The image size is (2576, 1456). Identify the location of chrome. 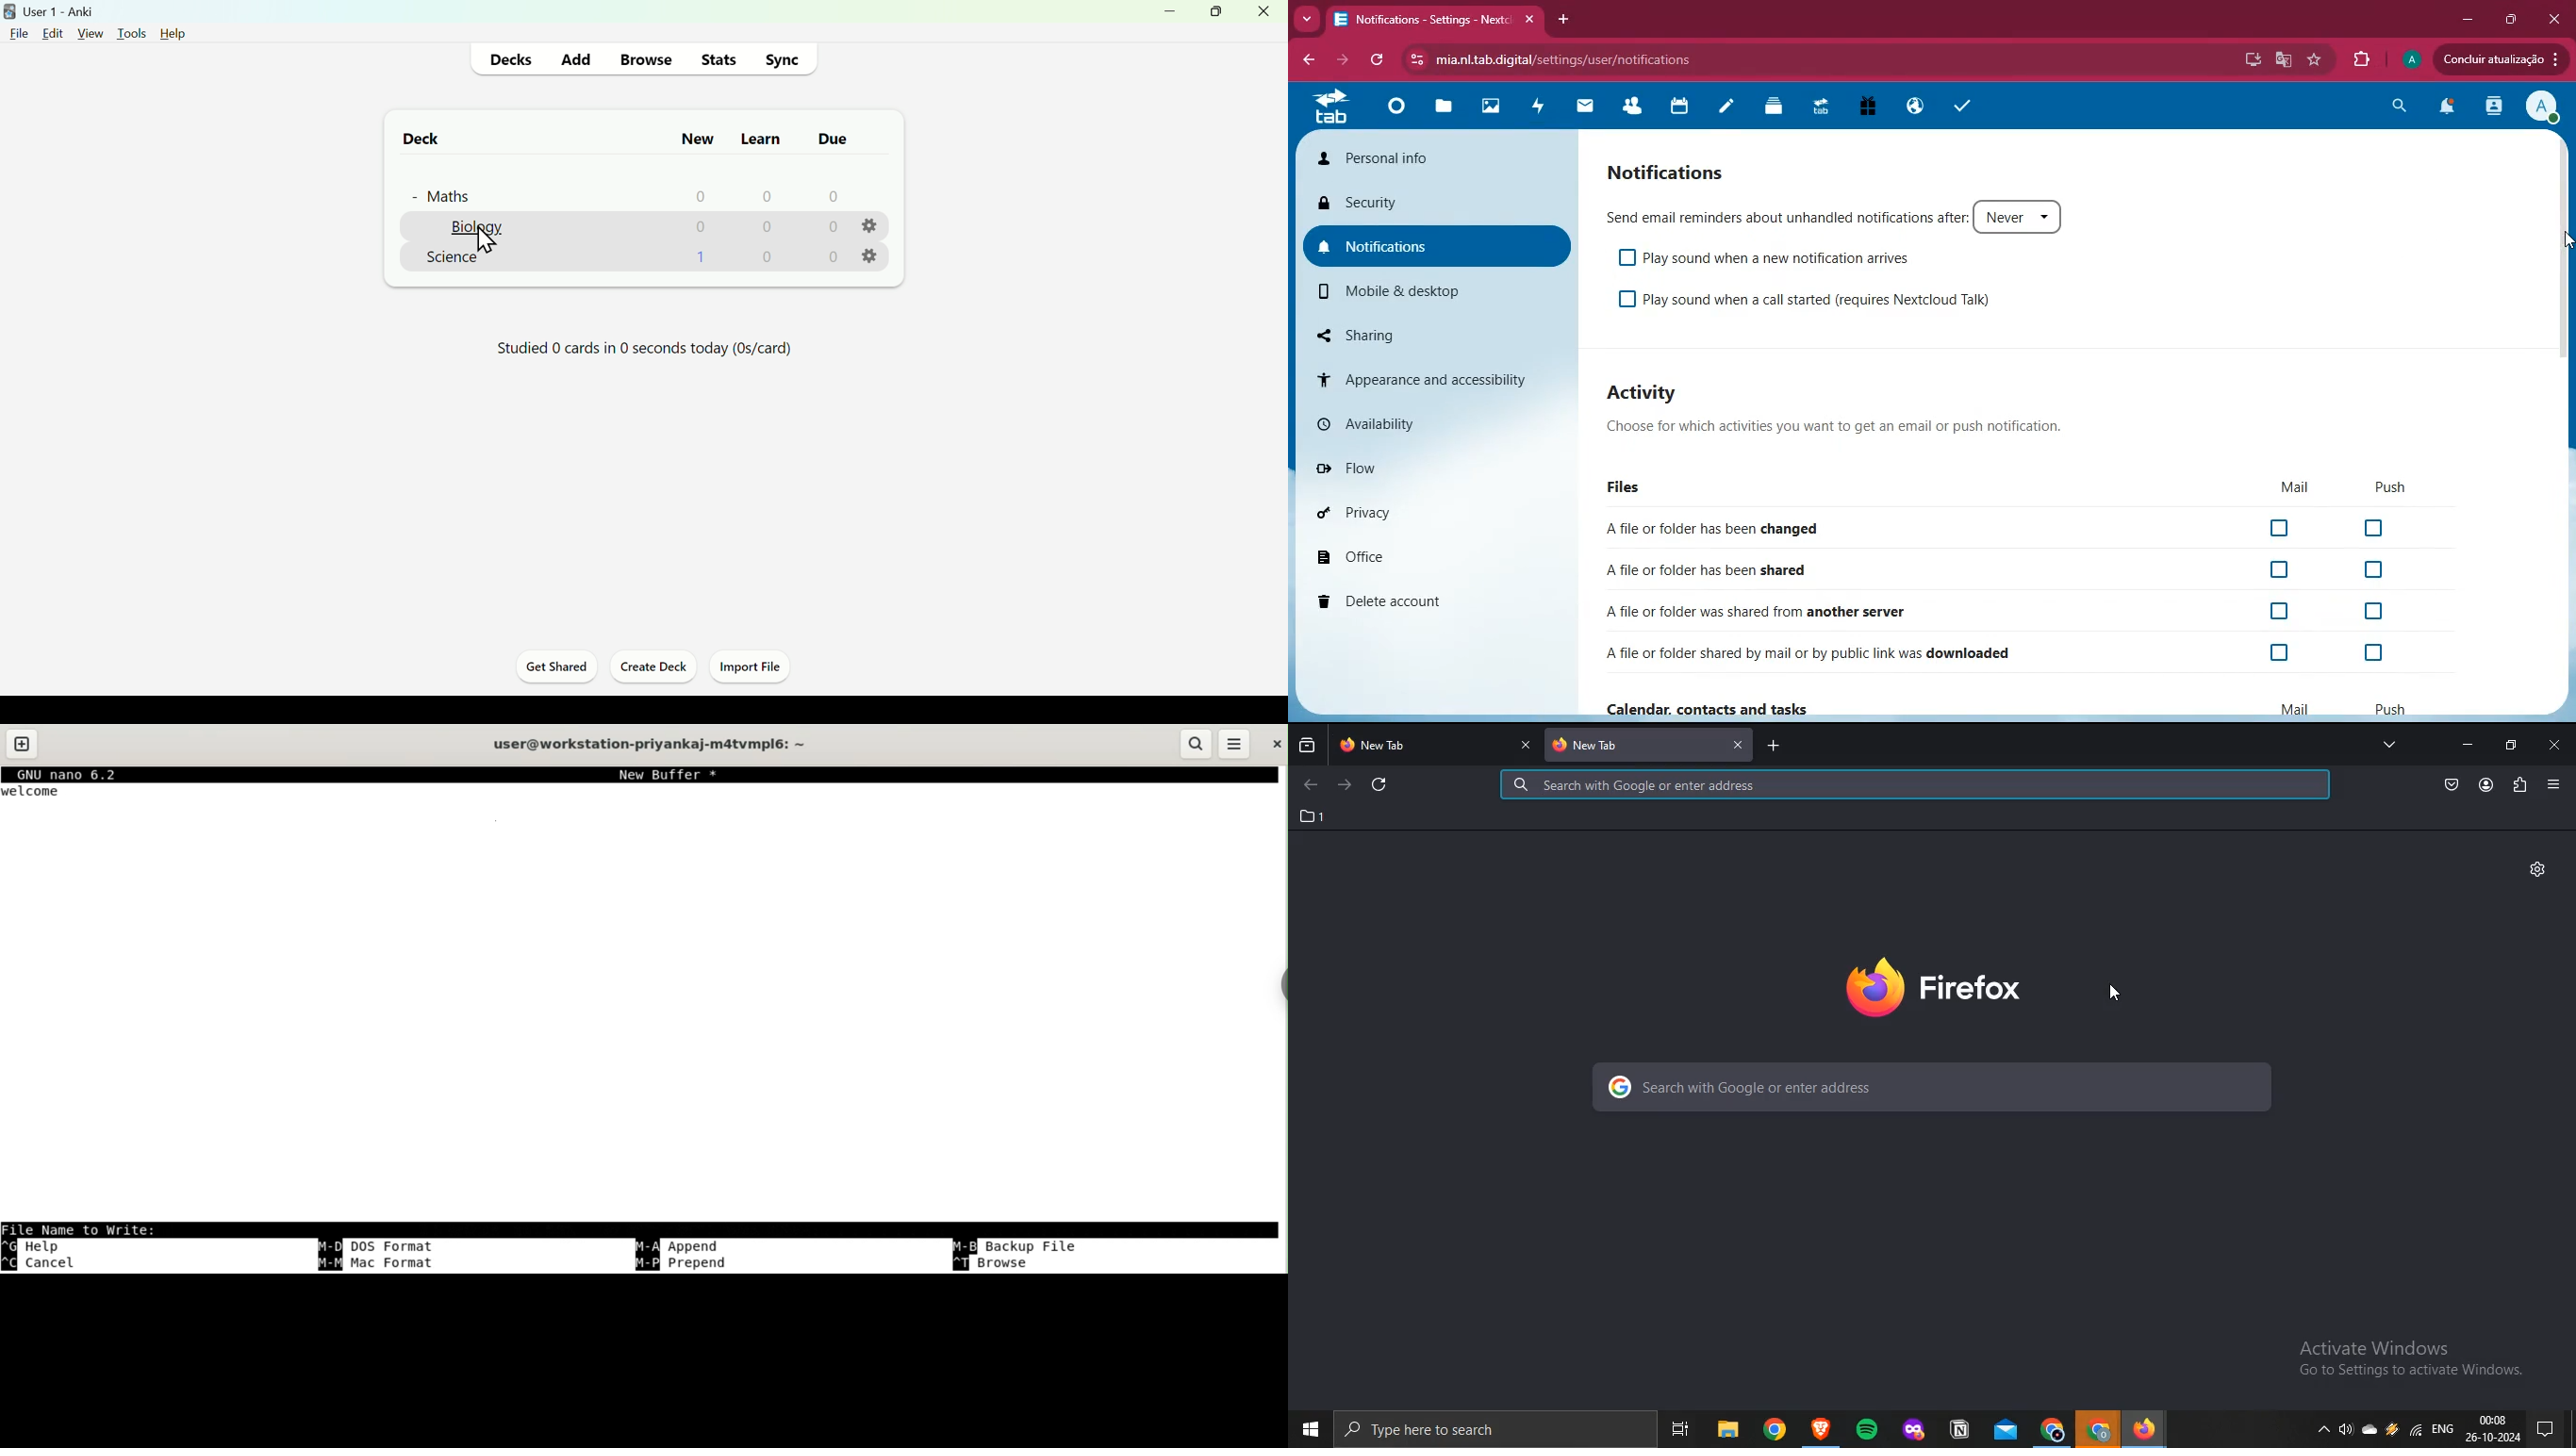
(2099, 1429).